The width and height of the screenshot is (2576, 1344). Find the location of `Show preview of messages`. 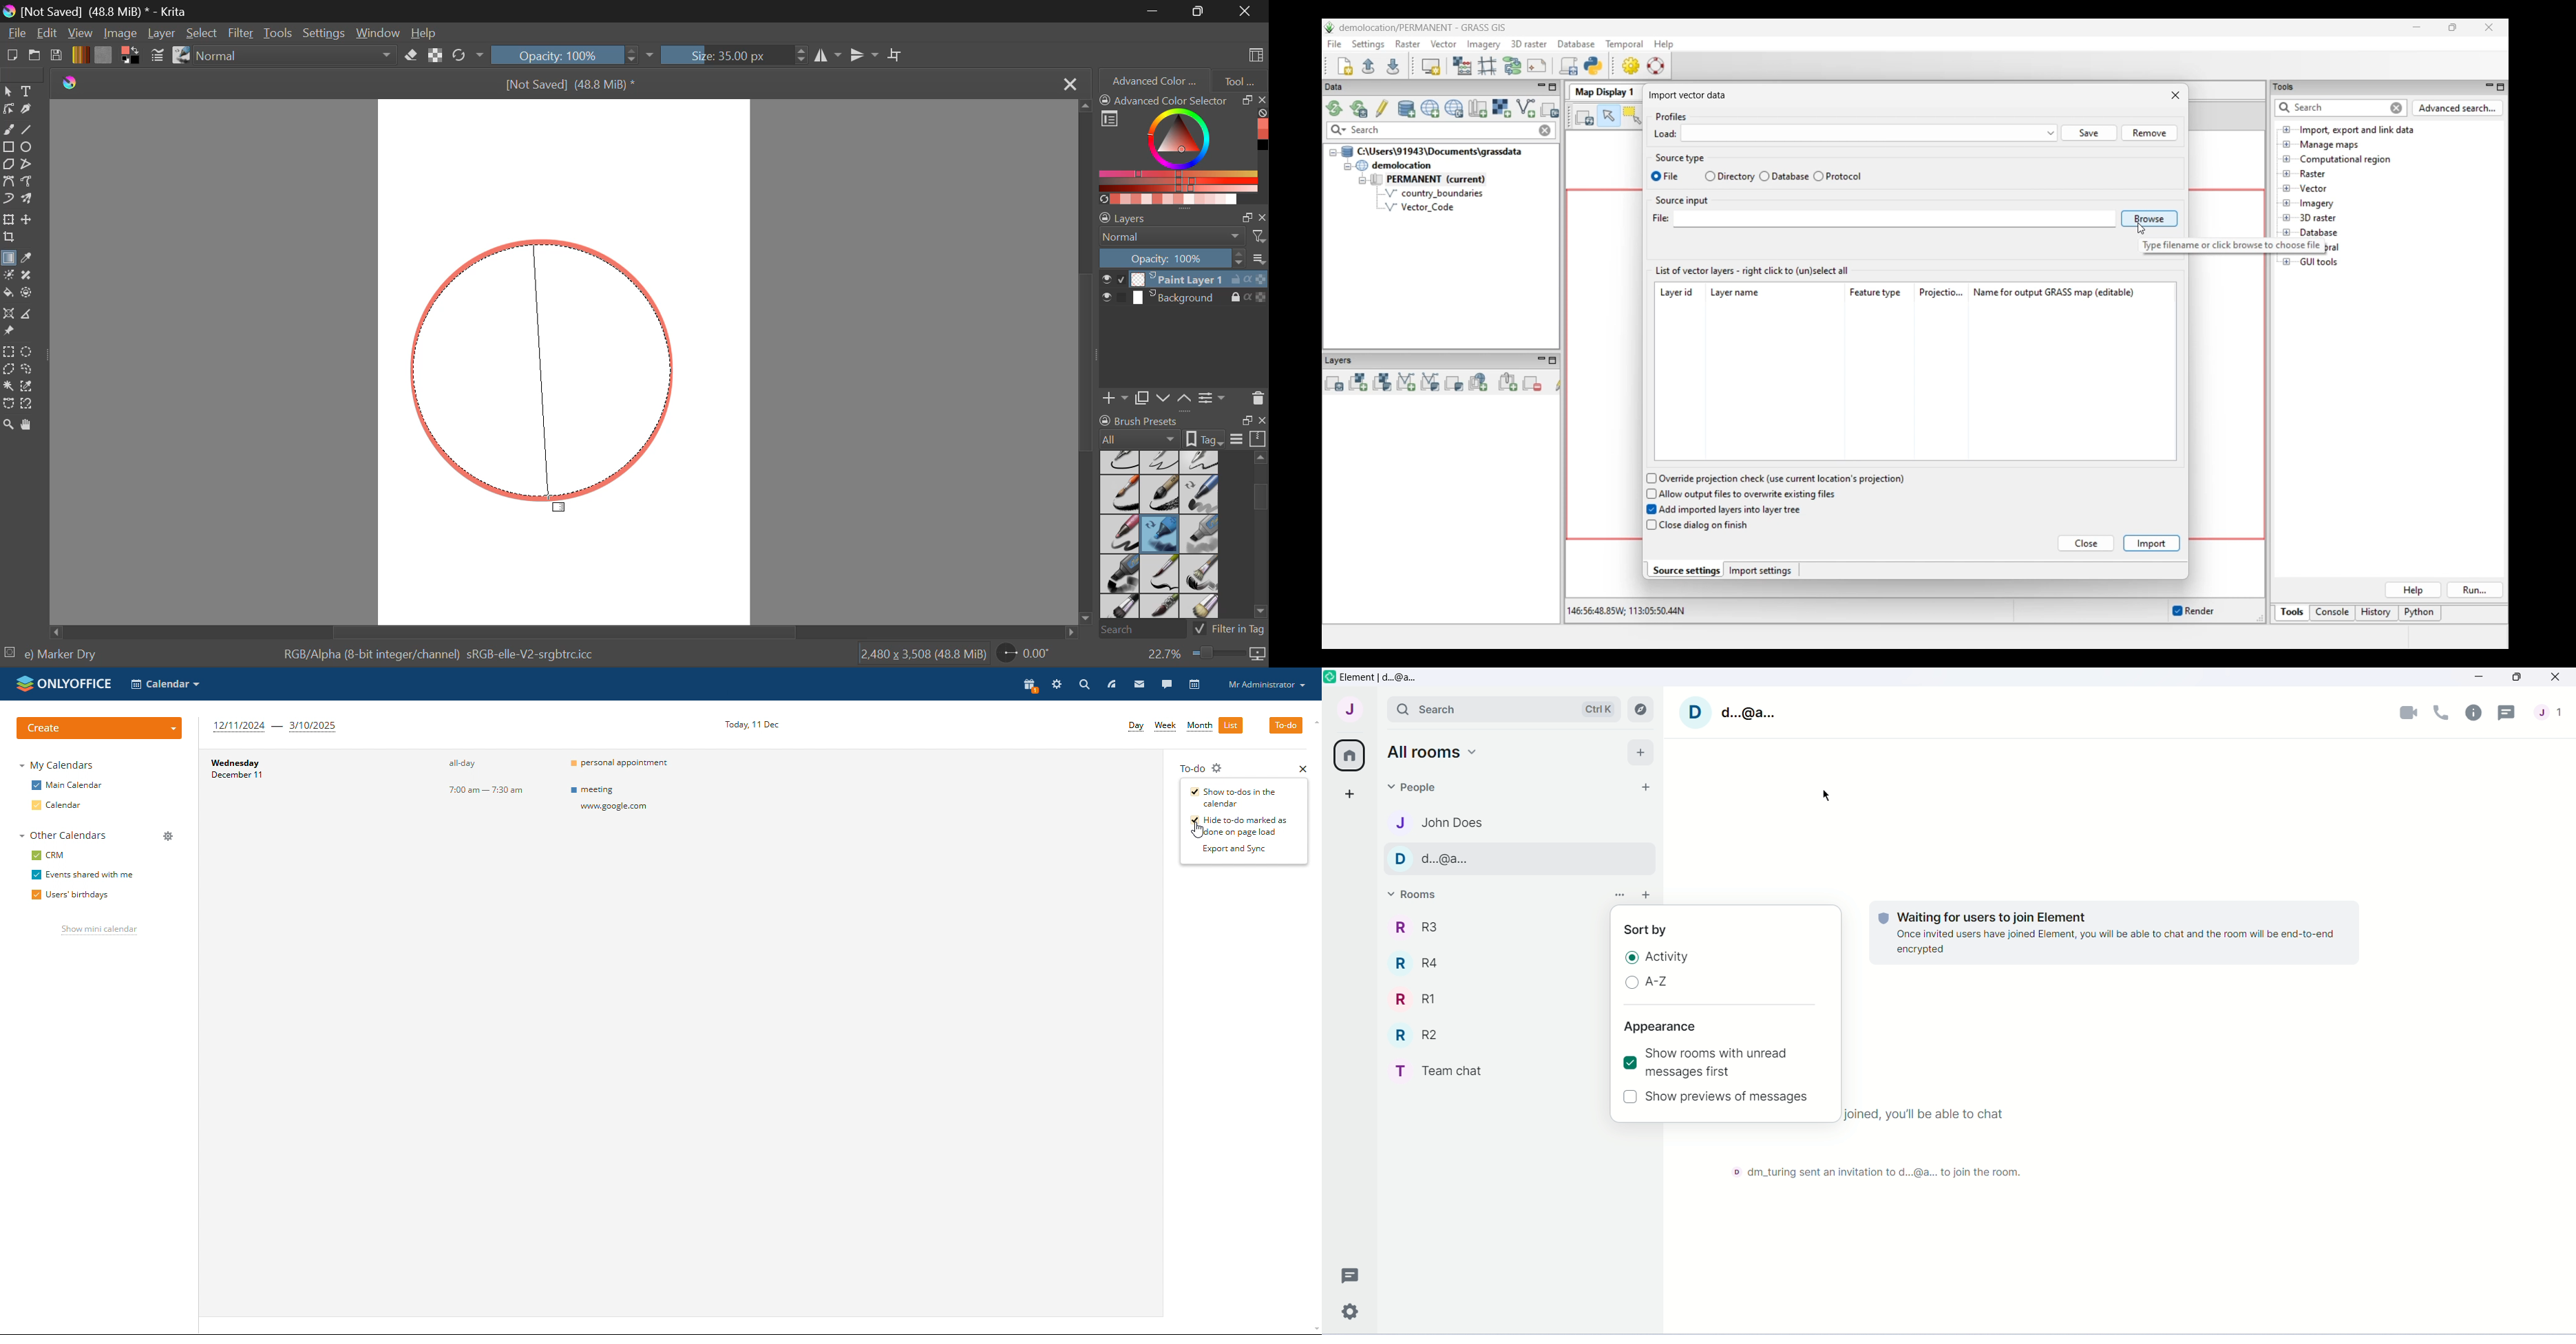

Show preview of messages is located at coordinates (1730, 1097).